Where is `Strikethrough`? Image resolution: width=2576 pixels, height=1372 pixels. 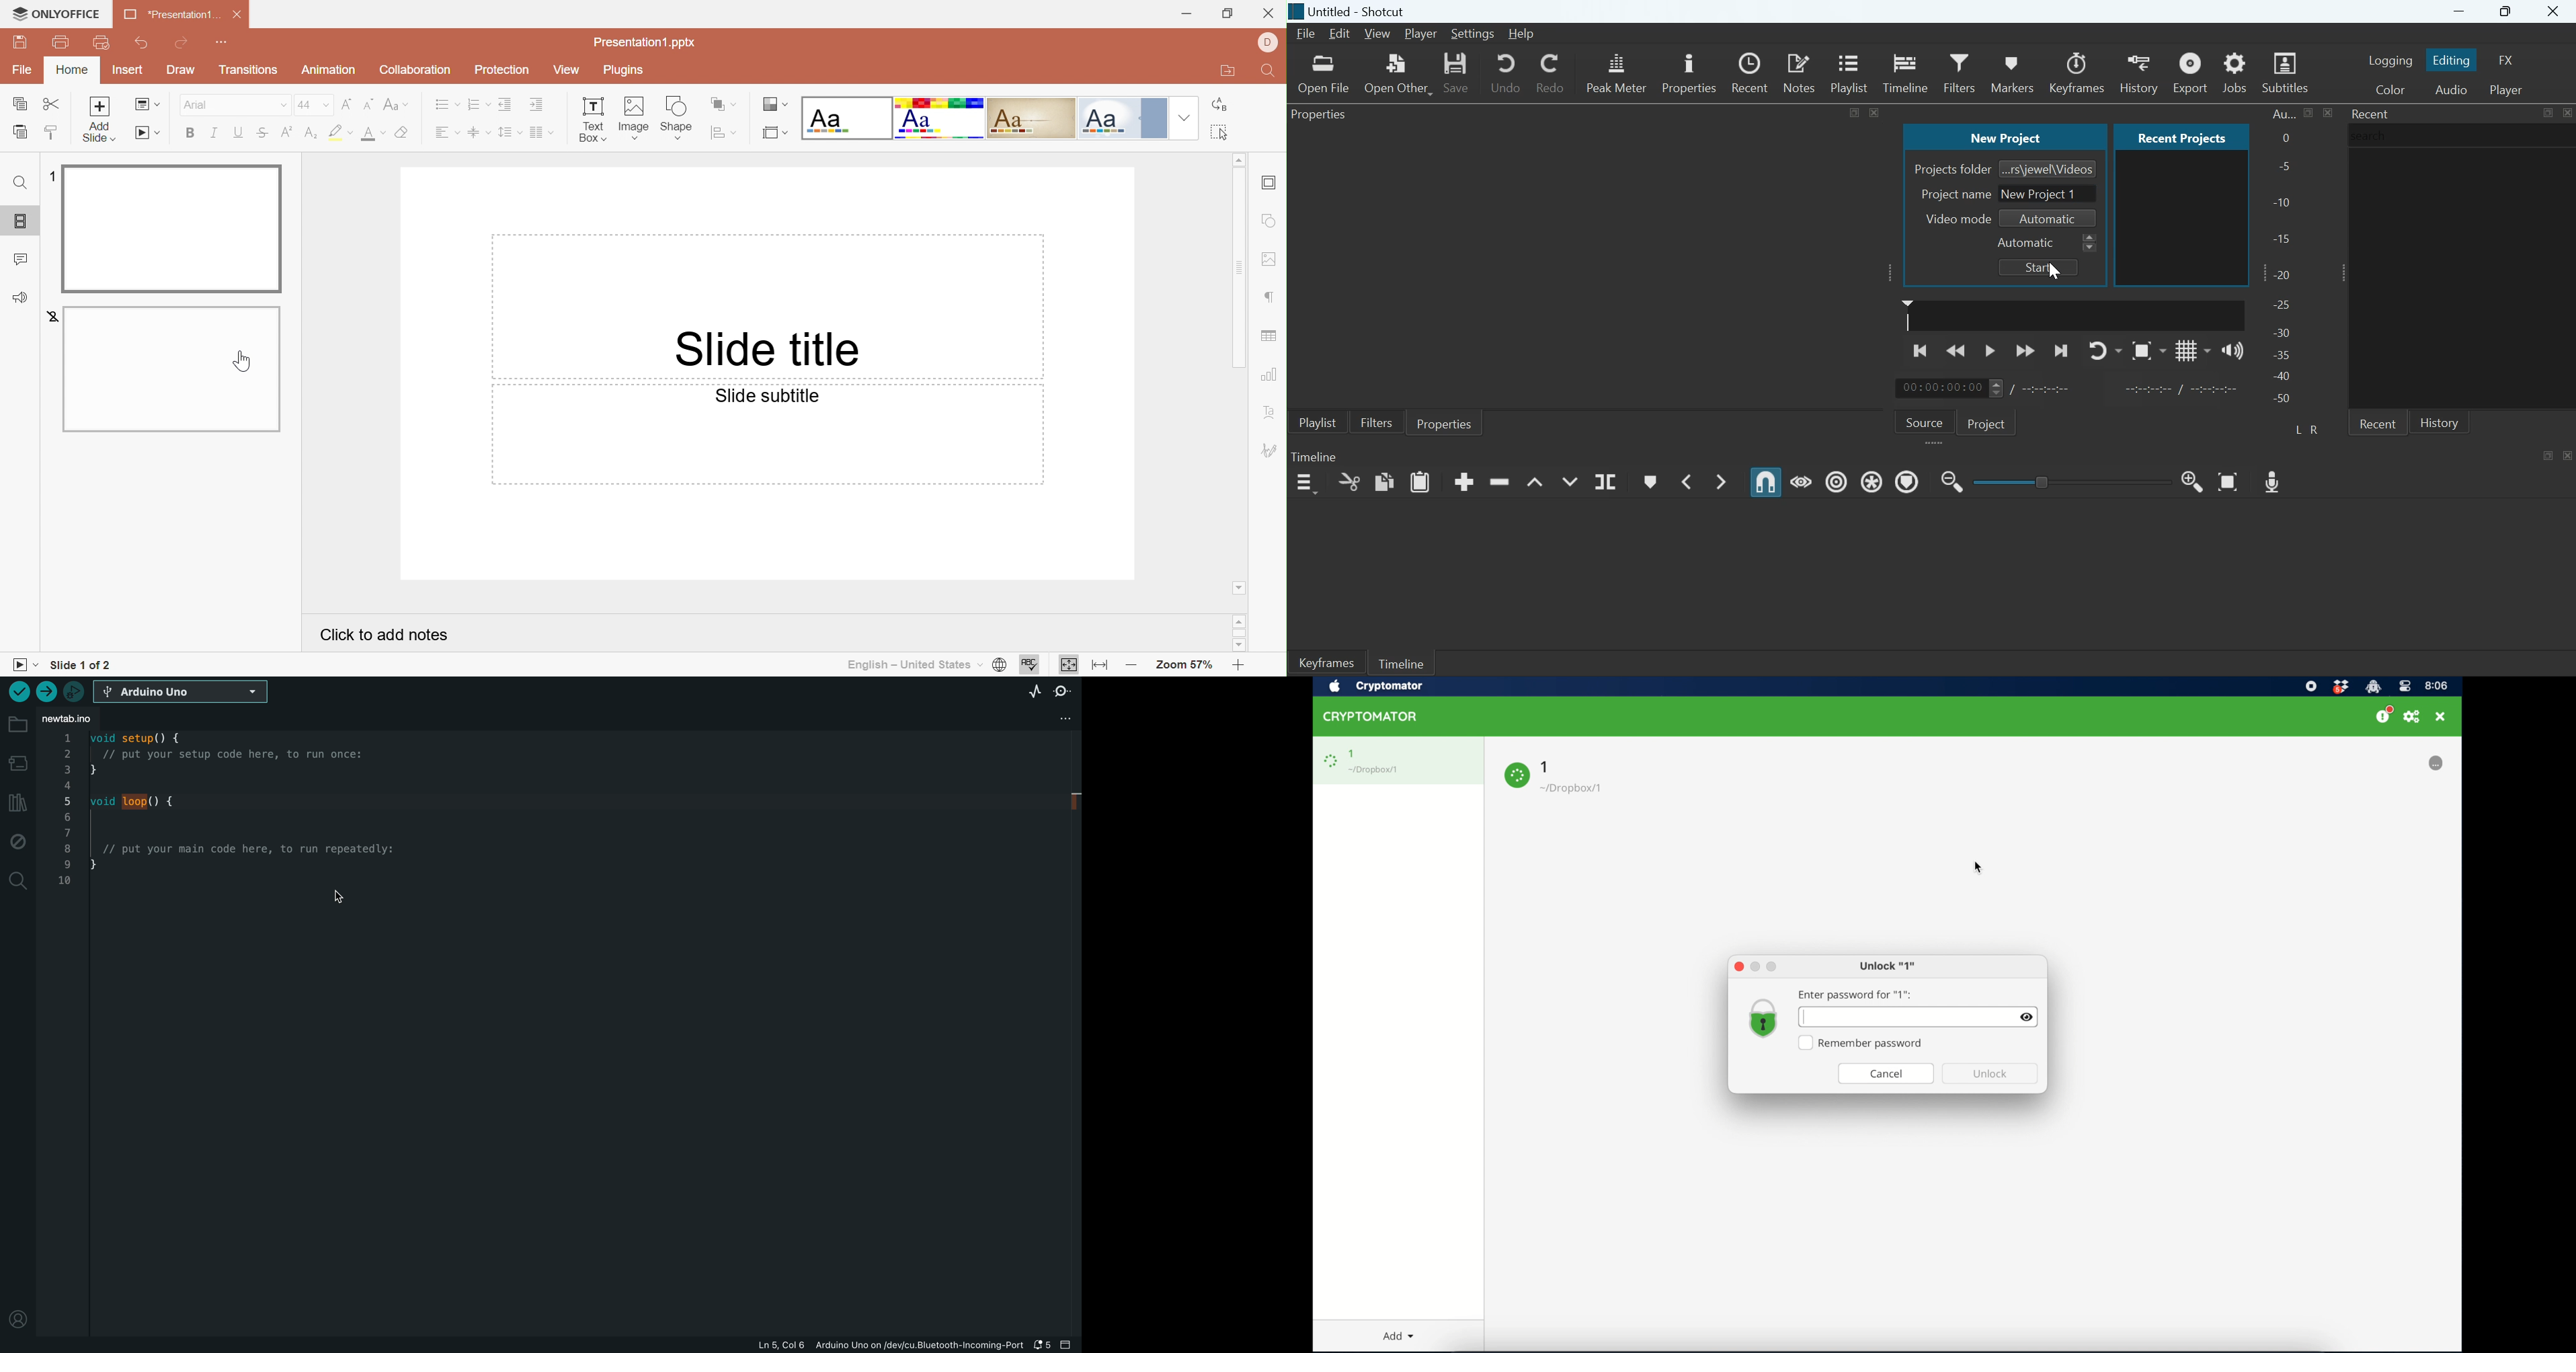 Strikethrough is located at coordinates (261, 133).